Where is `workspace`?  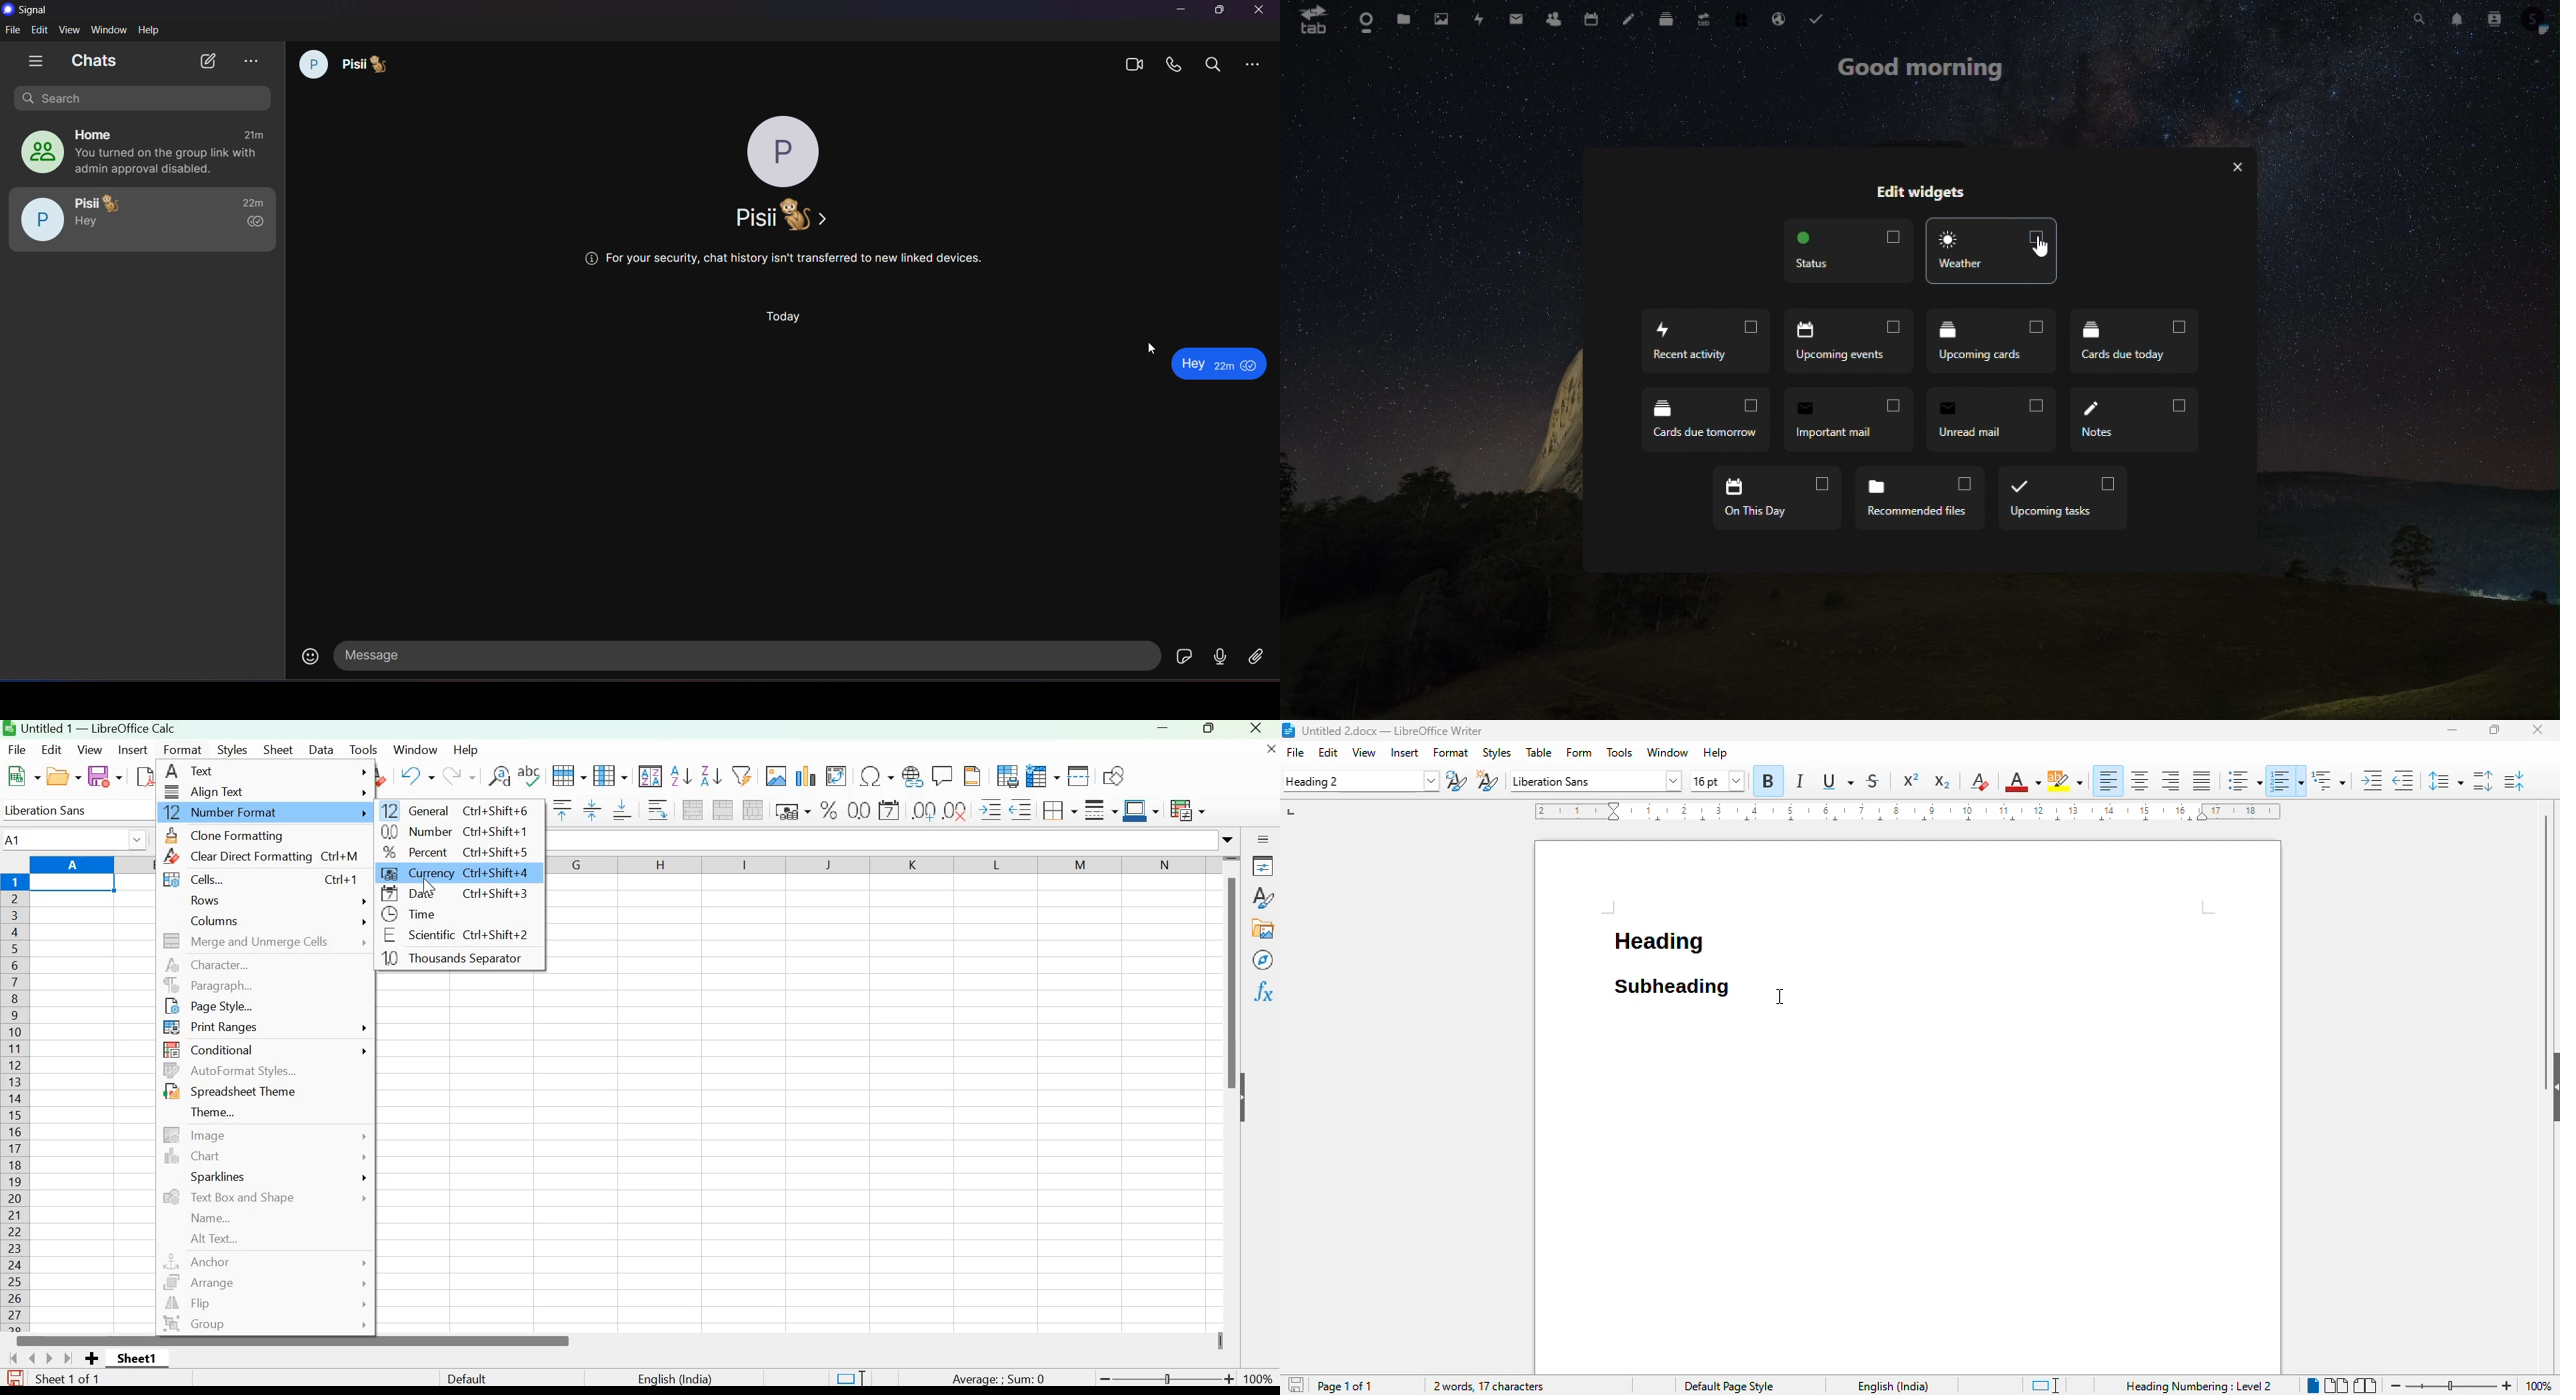 workspace is located at coordinates (464, 1154).